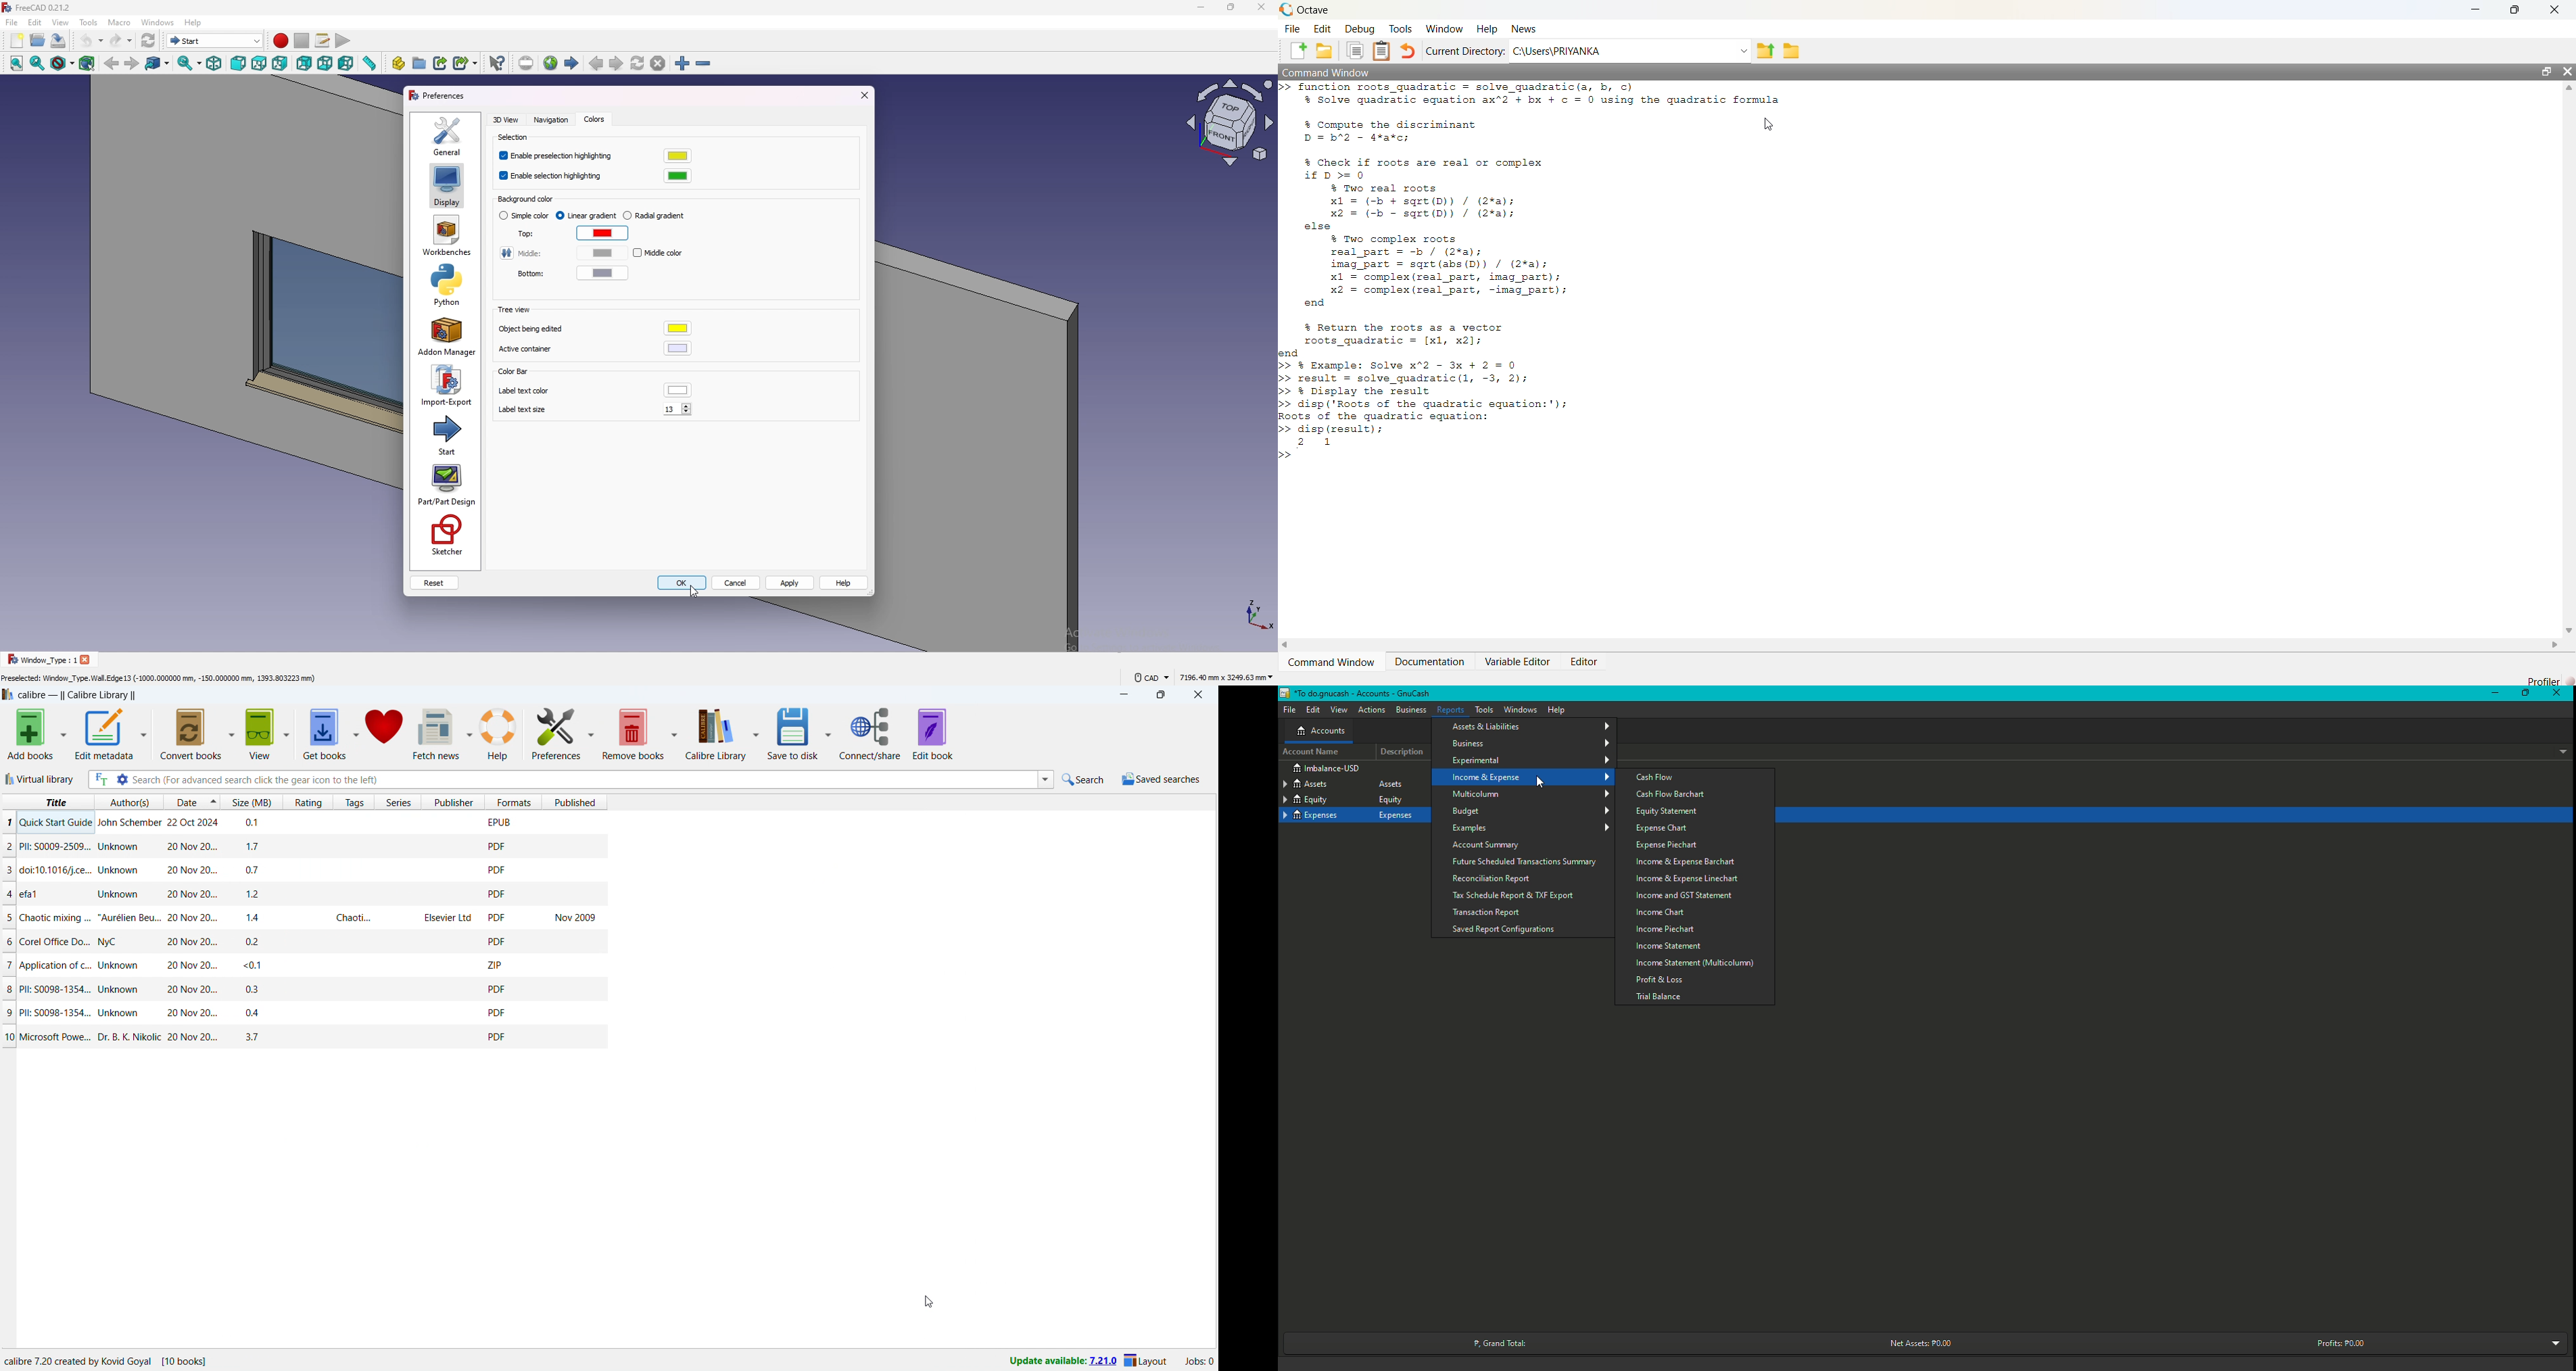 The width and height of the screenshot is (2576, 1372). What do you see at coordinates (445, 536) in the screenshot?
I see `sketcher` at bounding box center [445, 536].